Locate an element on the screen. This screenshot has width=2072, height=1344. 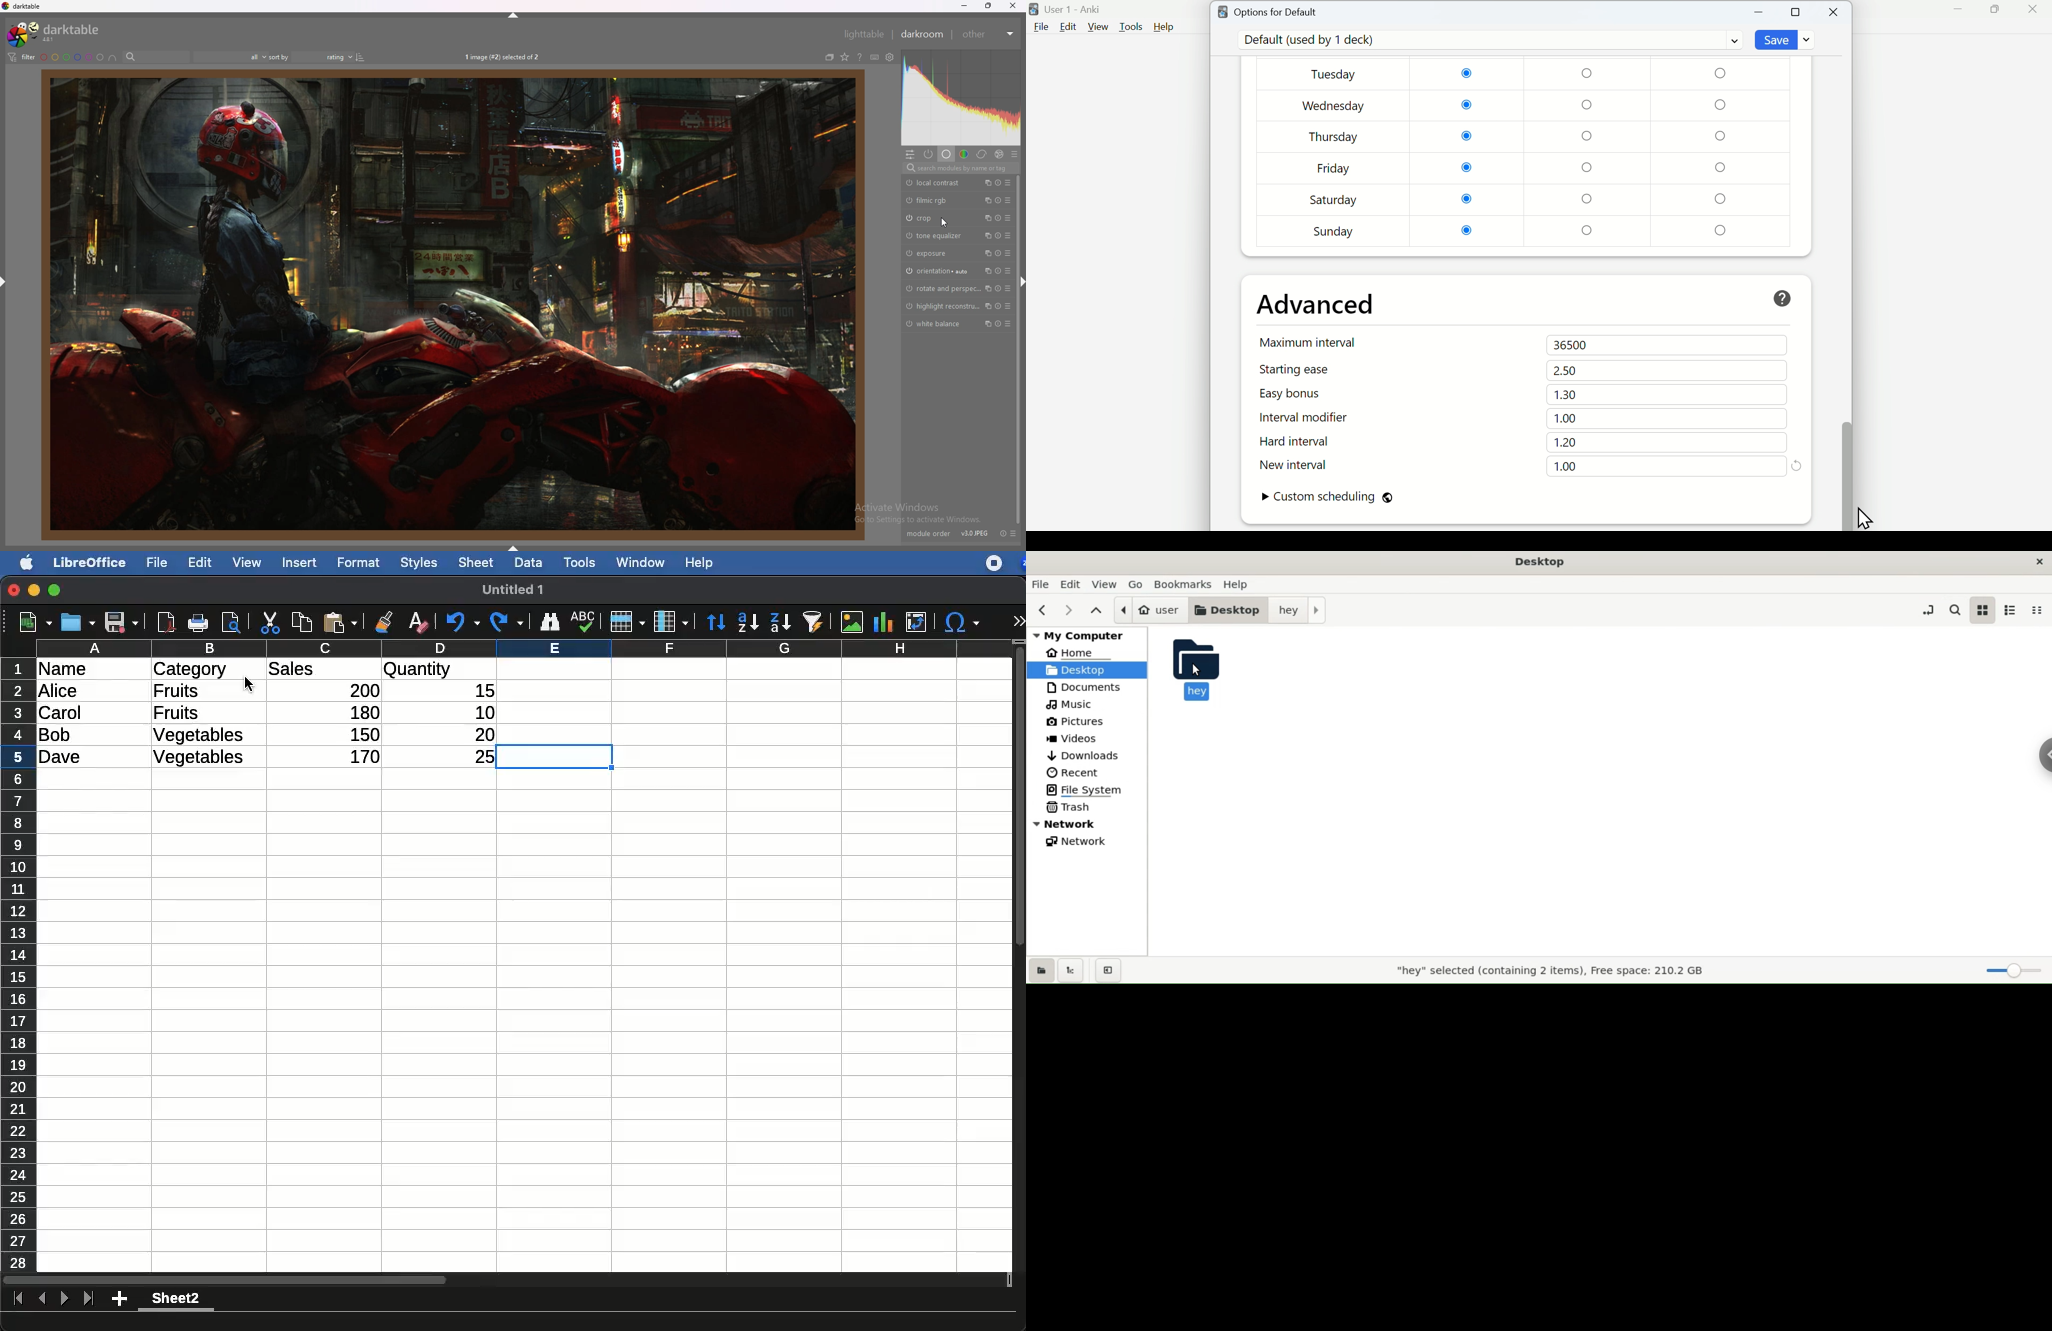
row is located at coordinates (20, 964).